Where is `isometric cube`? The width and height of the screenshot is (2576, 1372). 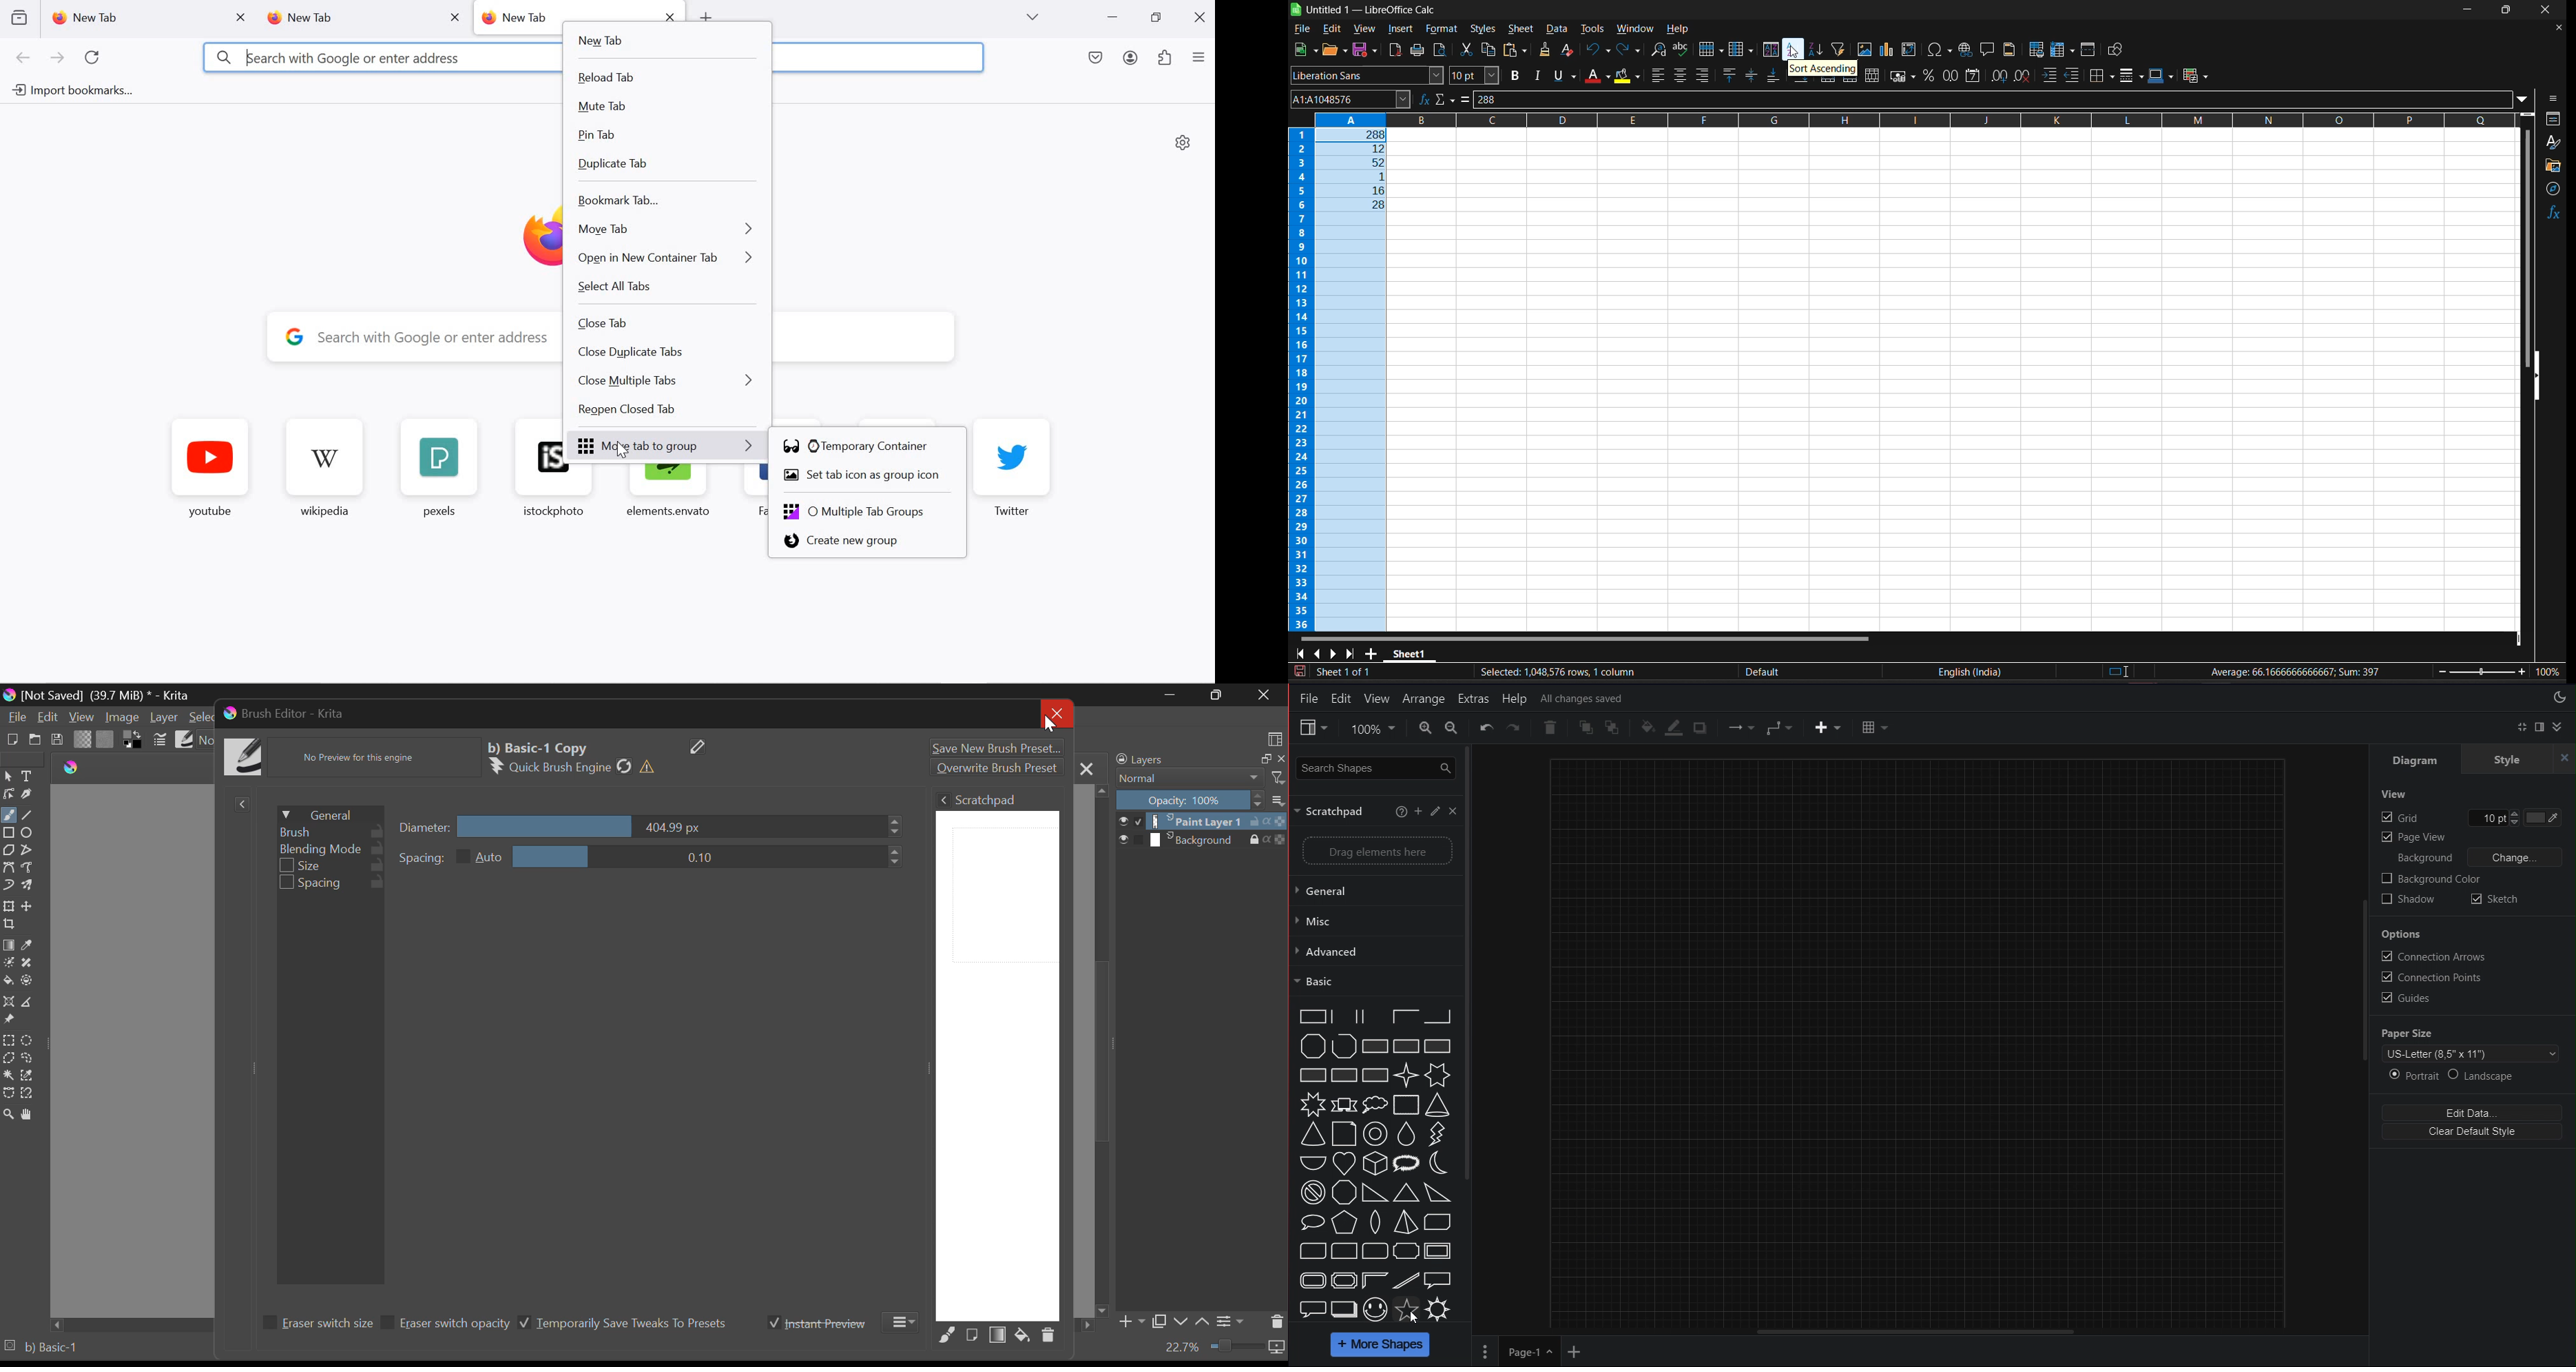 isometric cube is located at coordinates (1375, 1164).